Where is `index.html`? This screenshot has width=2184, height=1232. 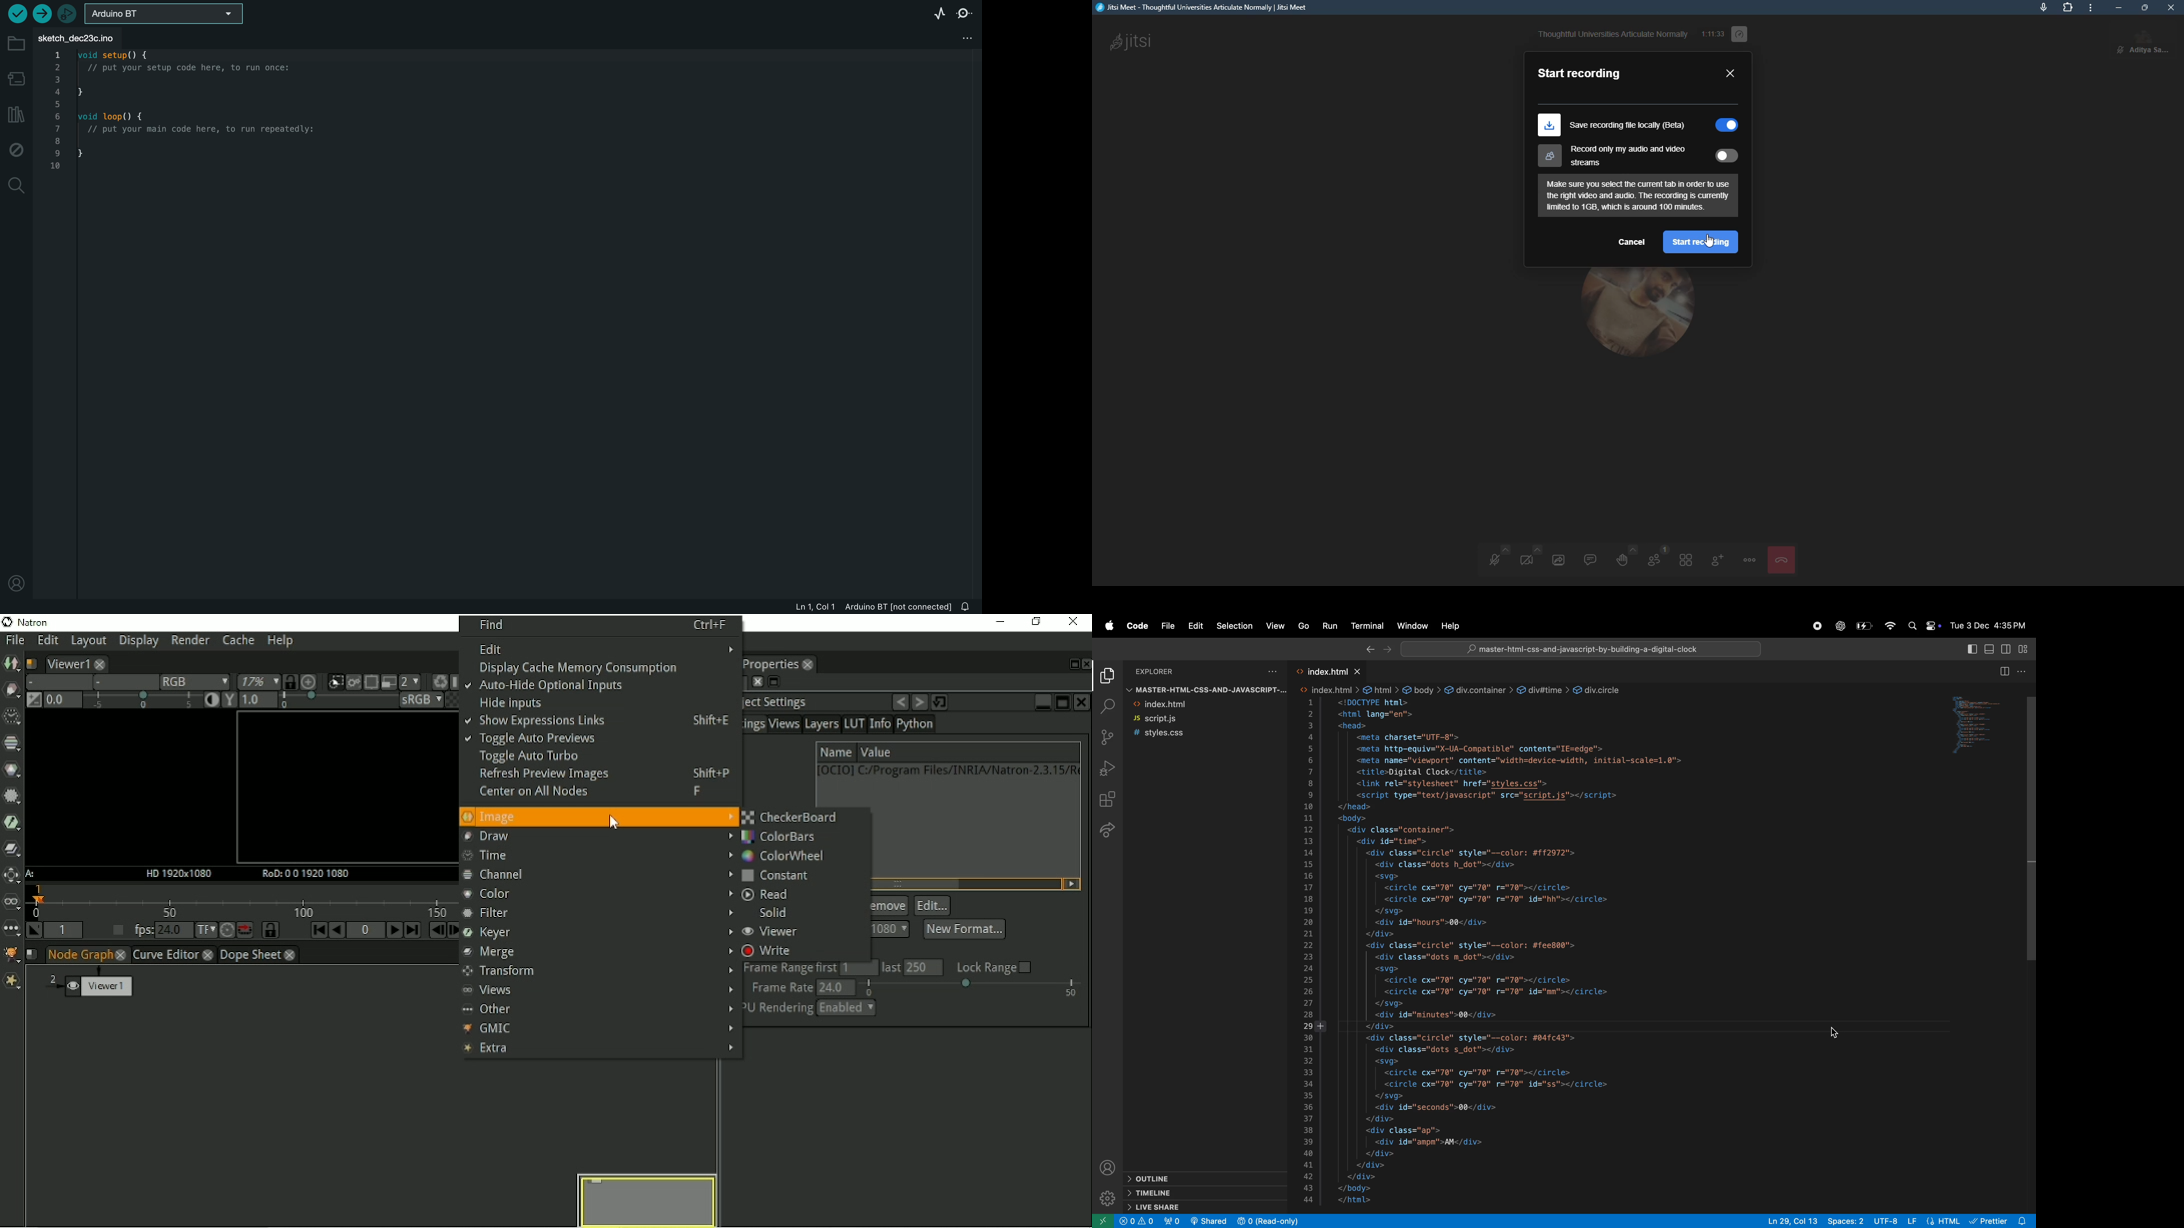 index.html is located at coordinates (1188, 705).